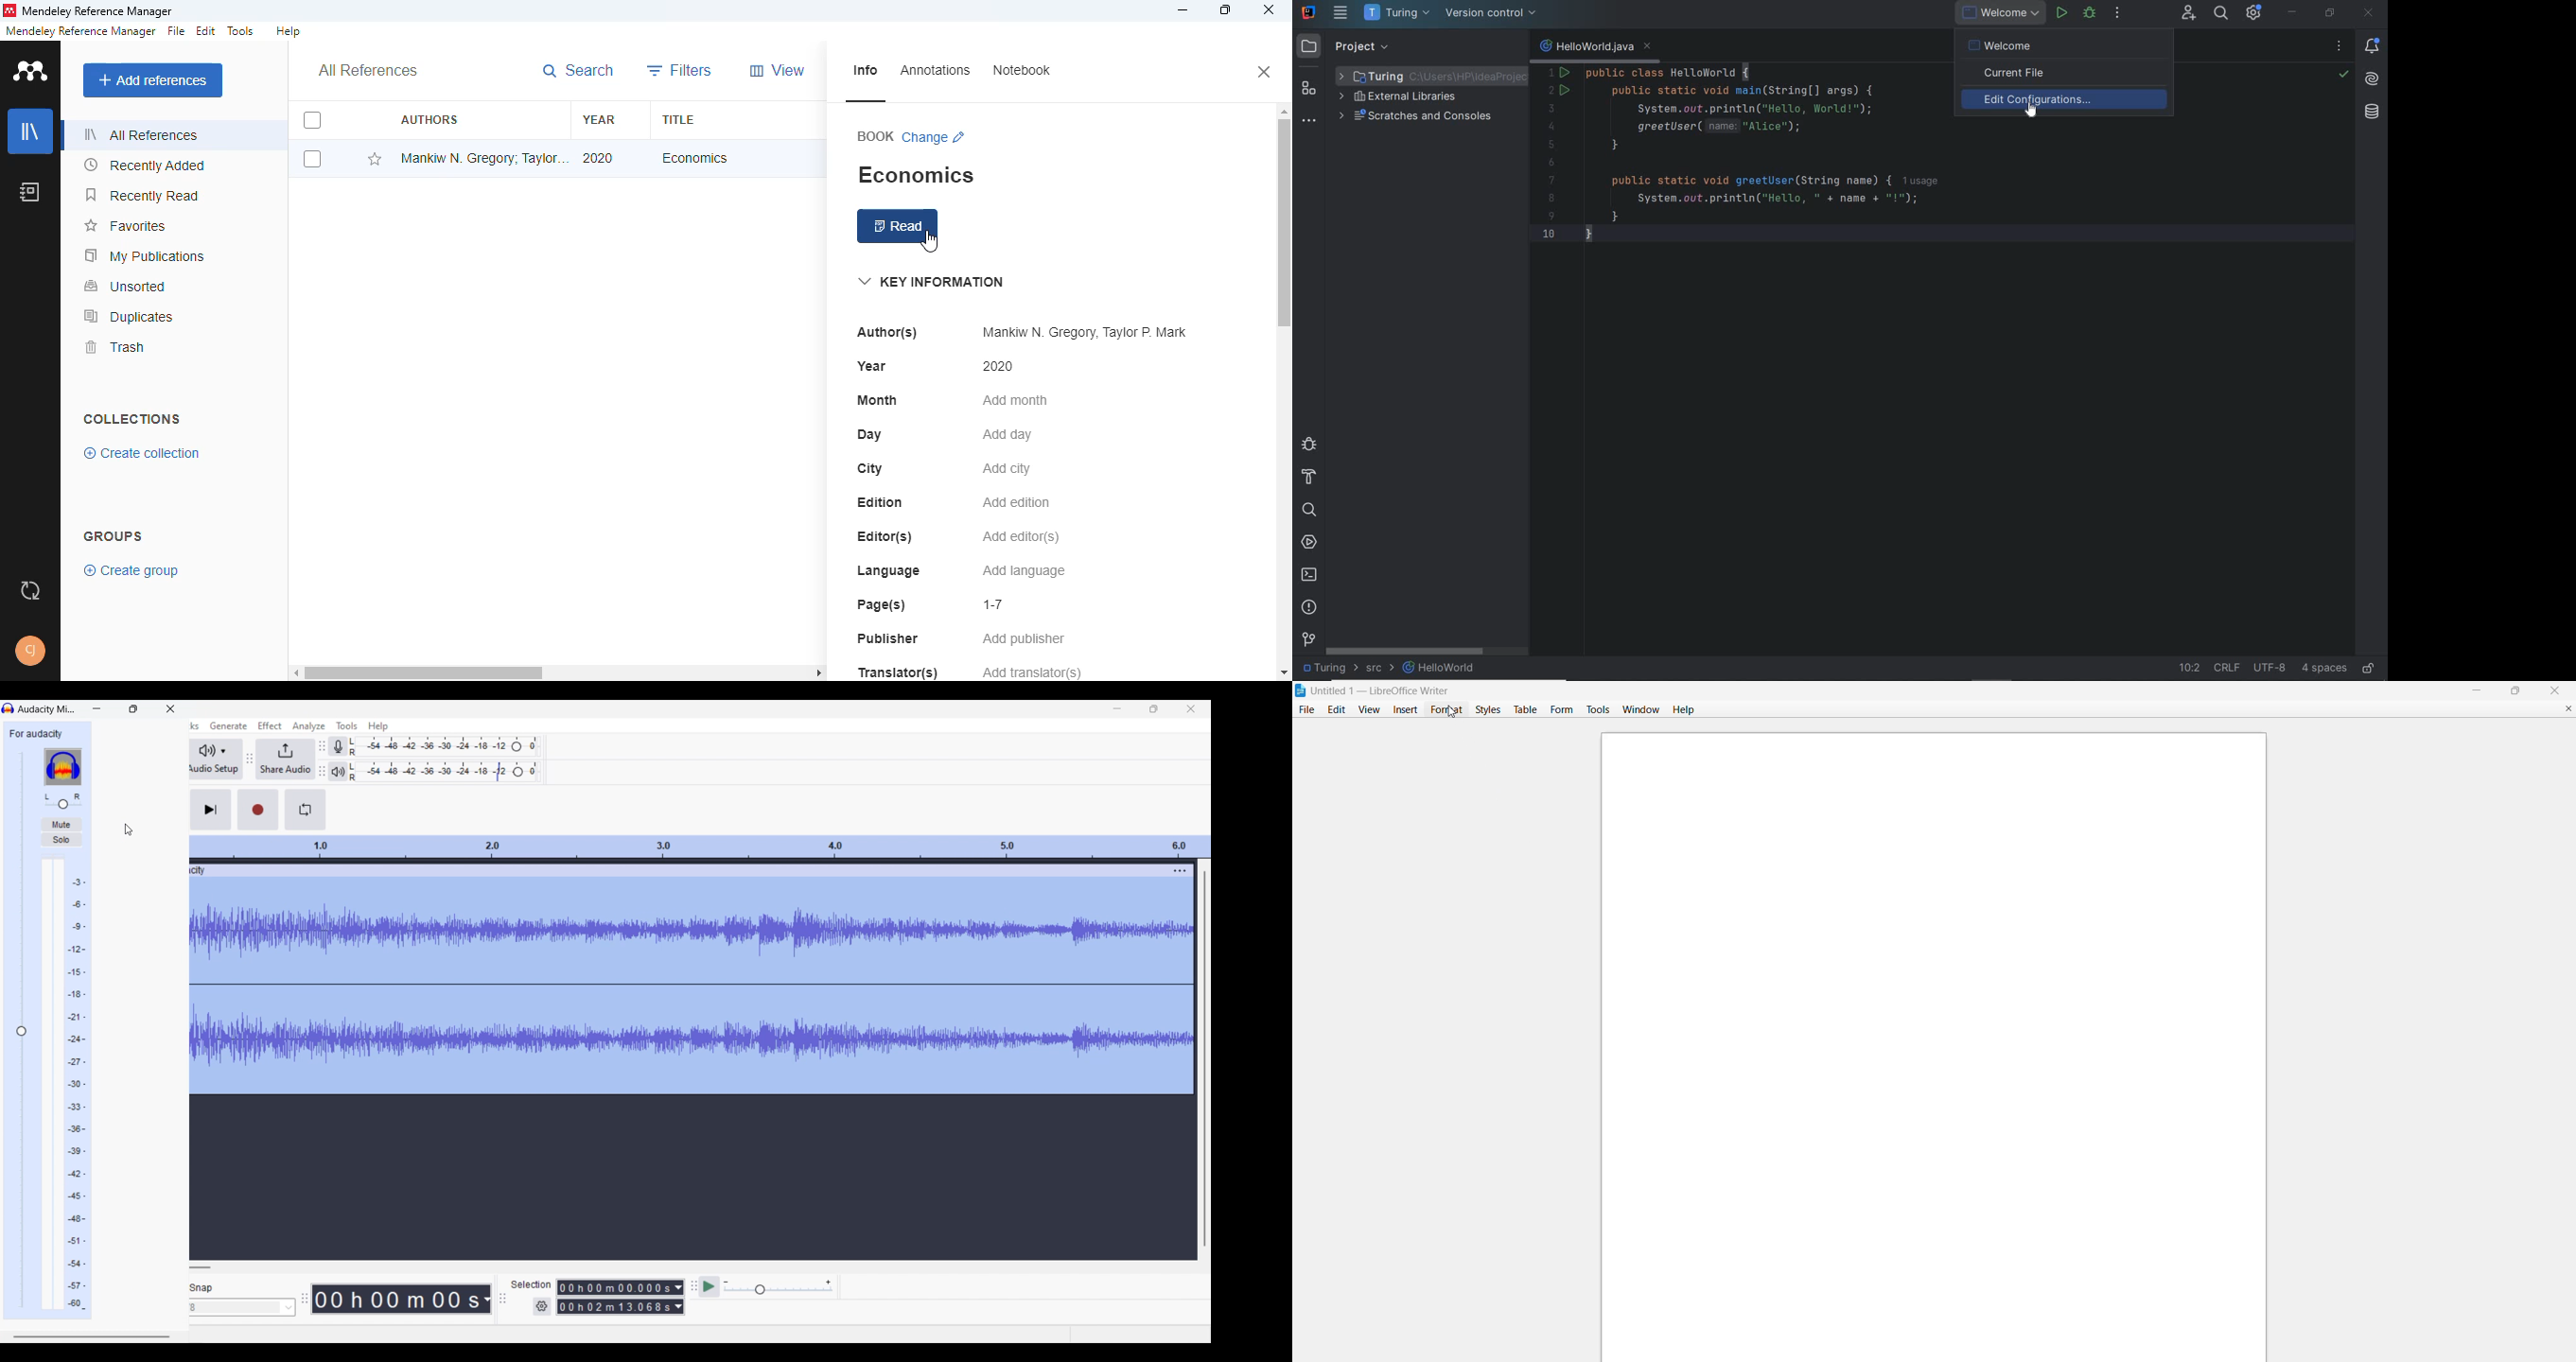 The width and height of the screenshot is (2576, 1372). Describe the element at coordinates (368, 70) in the screenshot. I see `all references` at that location.